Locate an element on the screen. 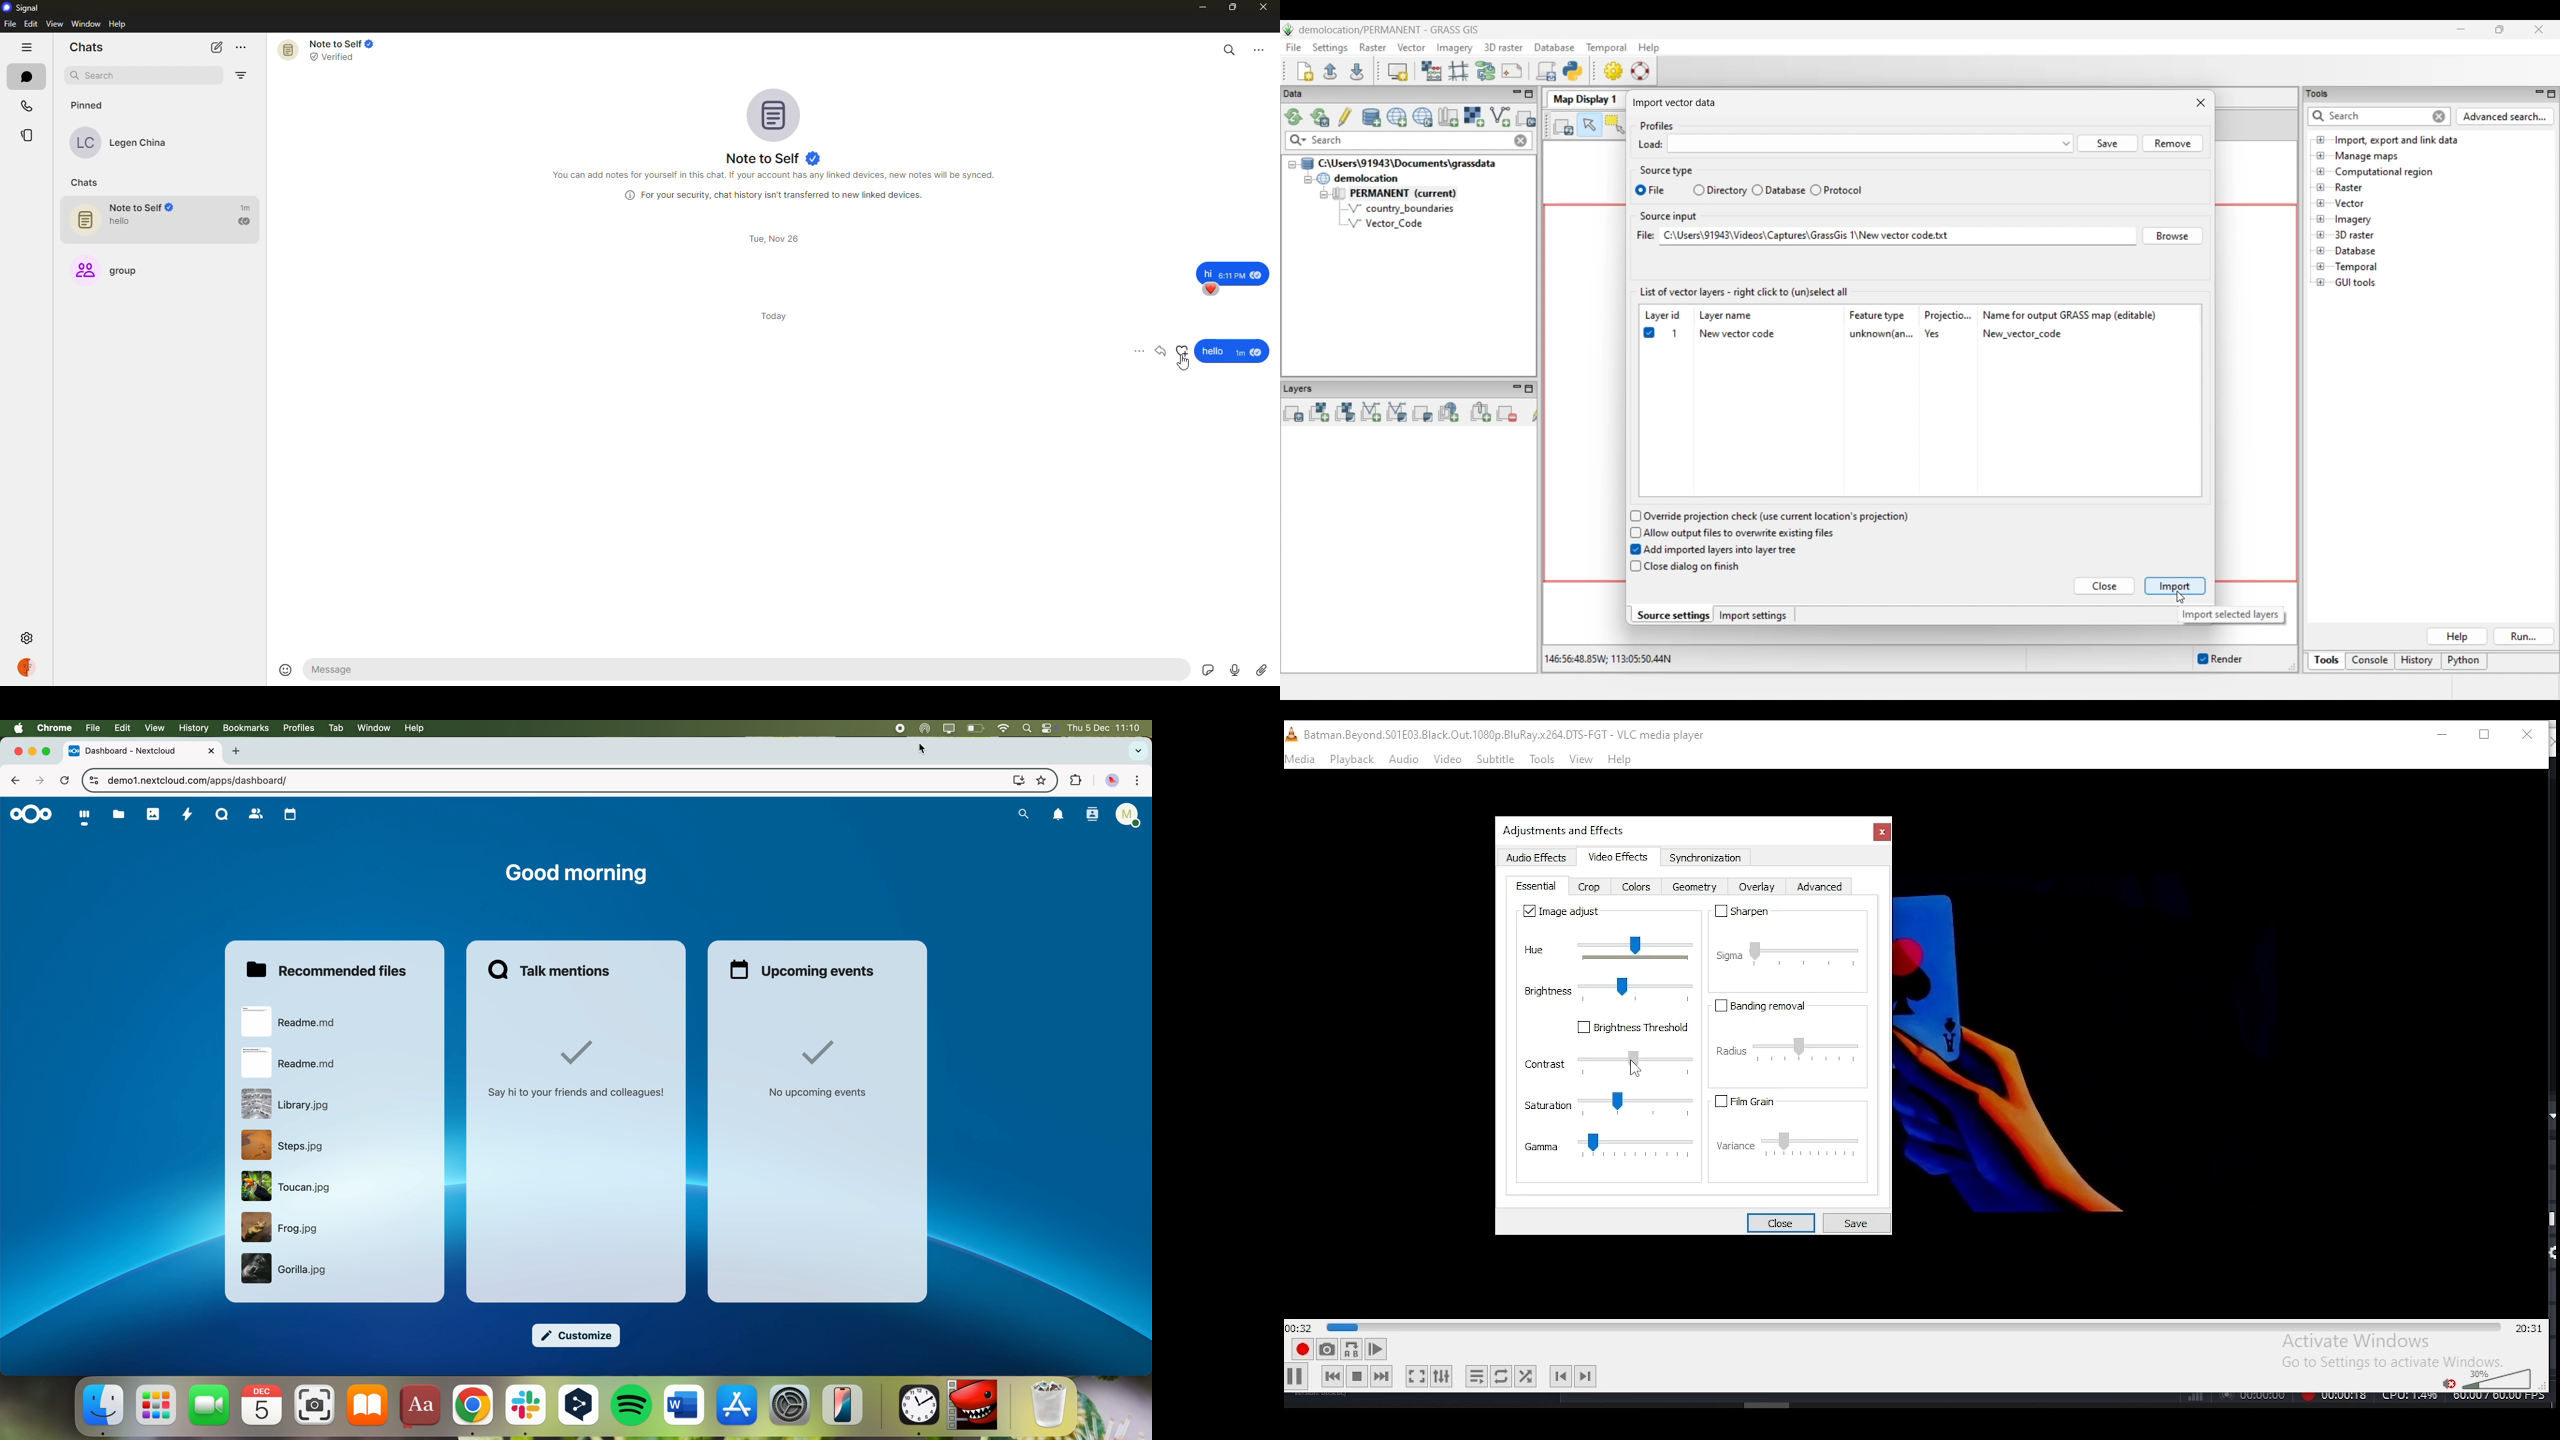 The width and height of the screenshot is (2576, 1456). launchpad is located at coordinates (156, 1406).